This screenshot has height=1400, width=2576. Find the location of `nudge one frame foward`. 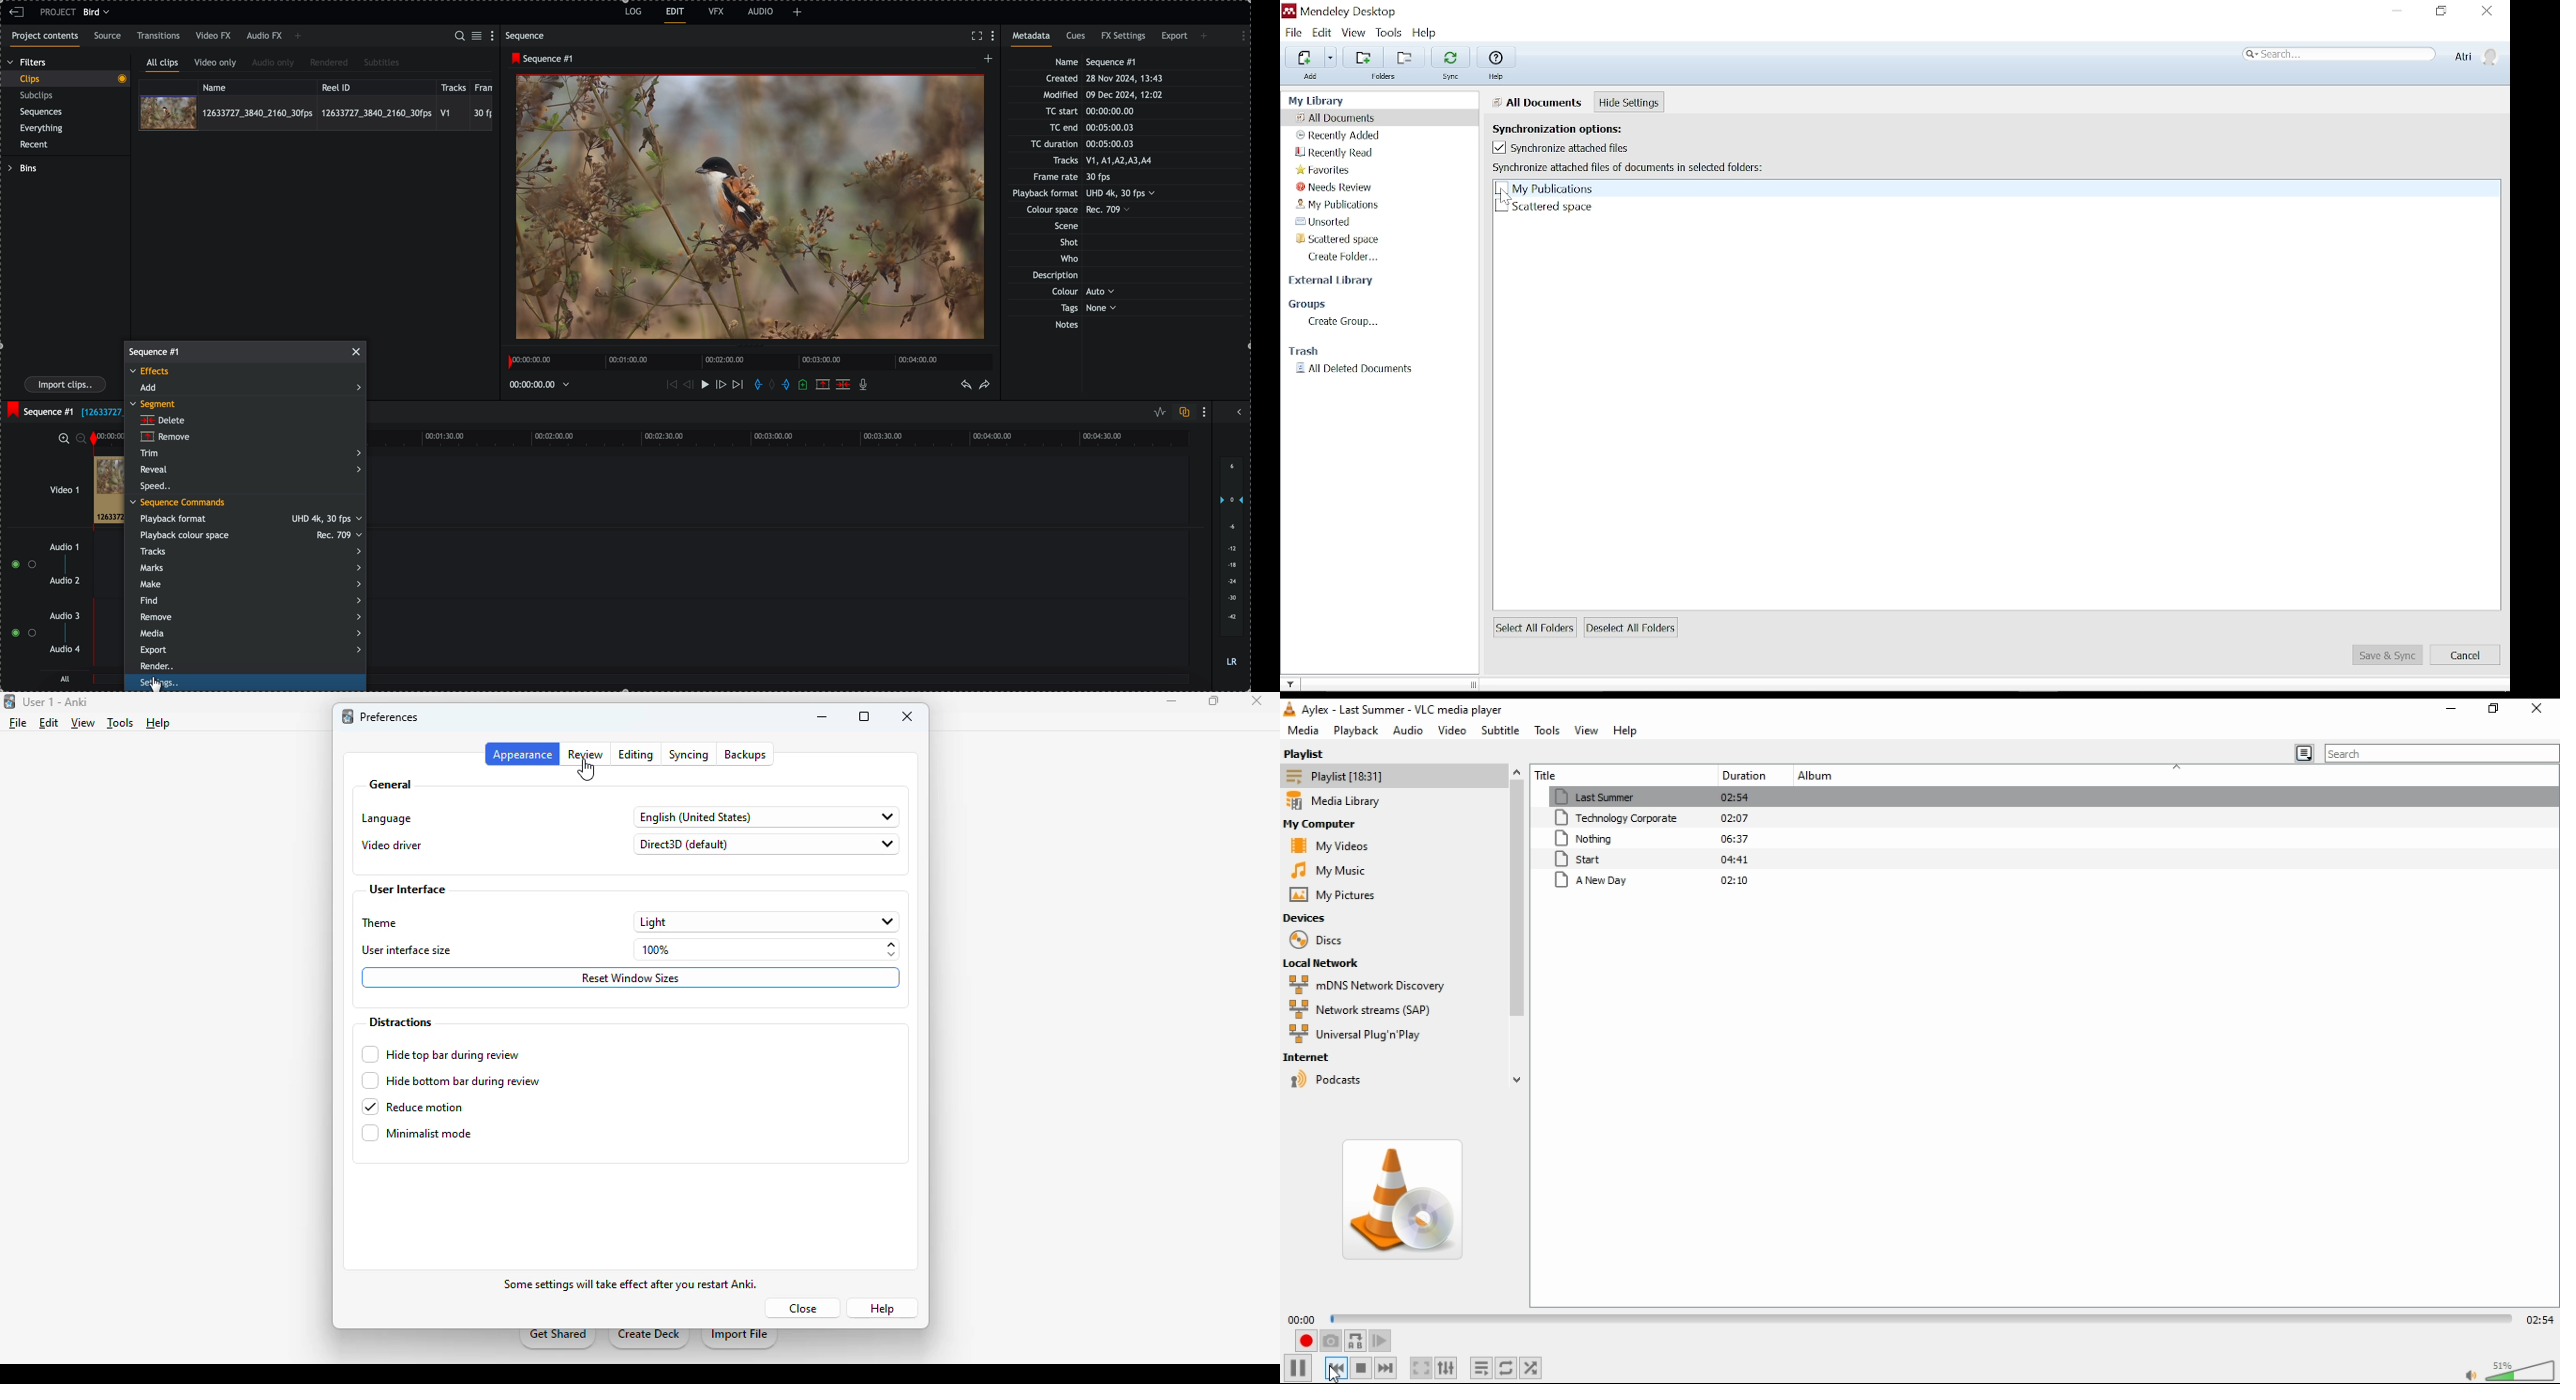

nudge one frame foward is located at coordinates (720, 385).